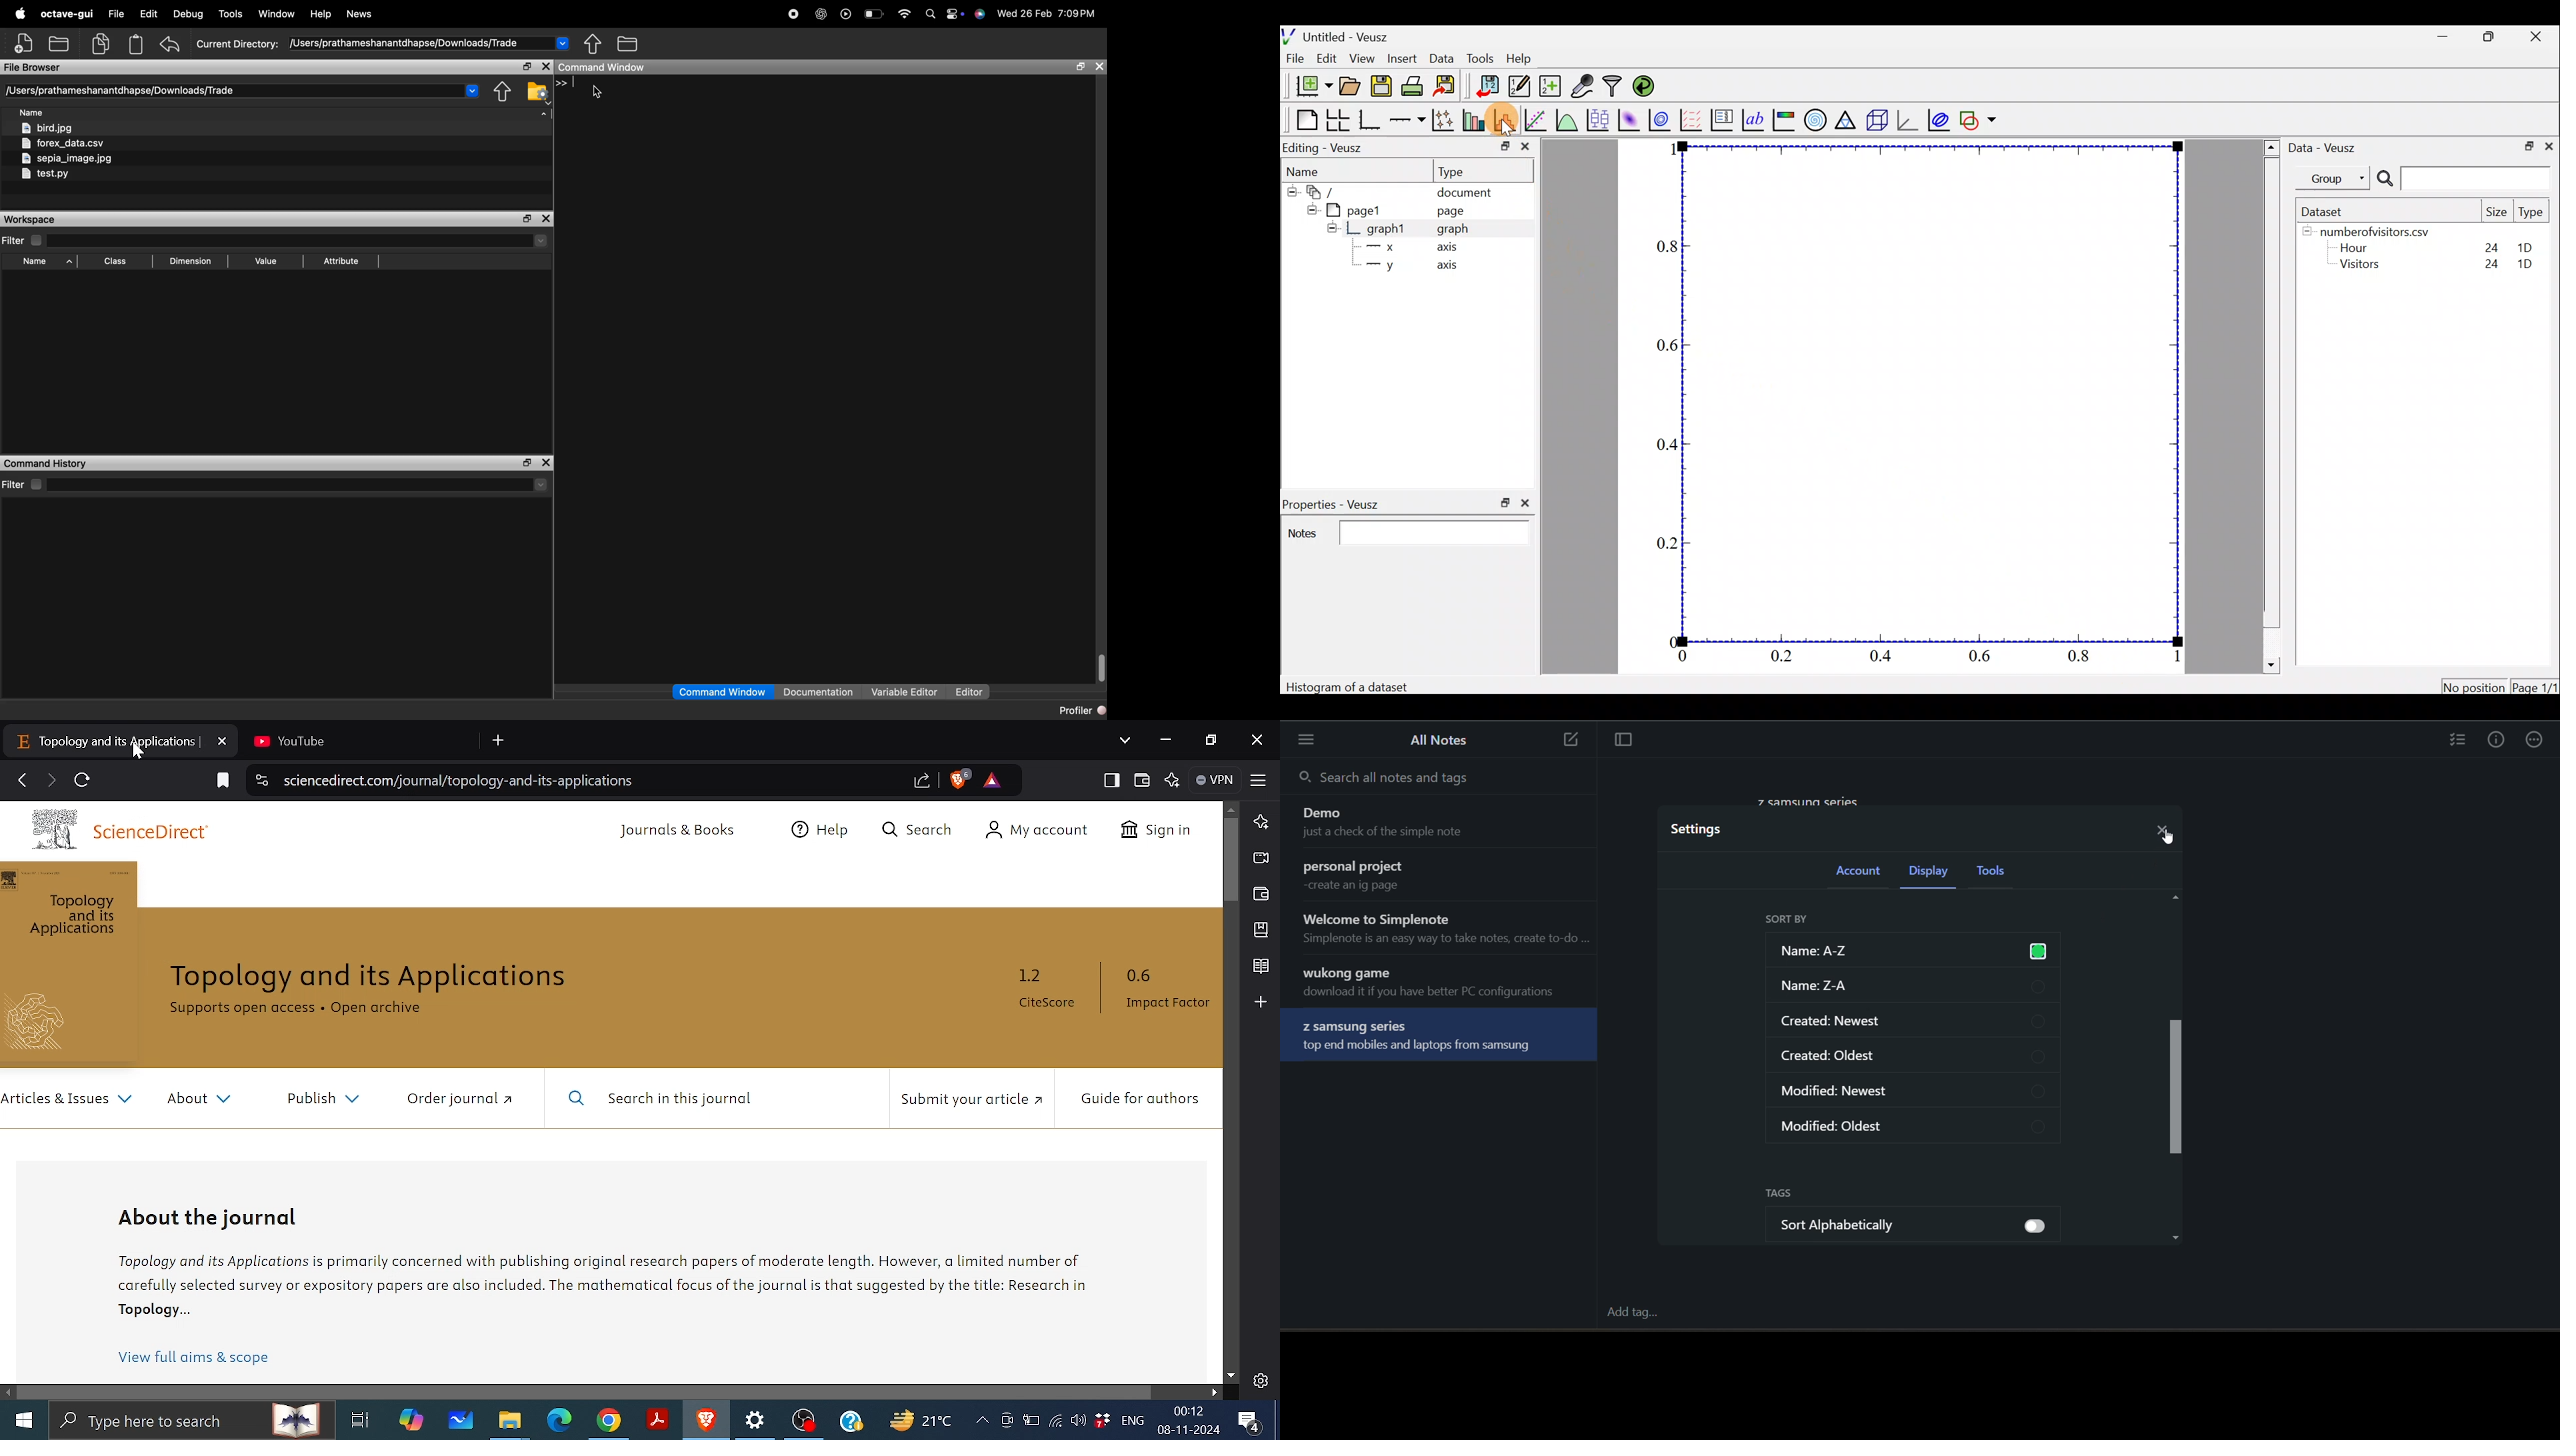 The height and width of the screenshot is (1456, 2576). Describe the element at coordinates (1363, 58) in the screenshot. I see `View` at that location.